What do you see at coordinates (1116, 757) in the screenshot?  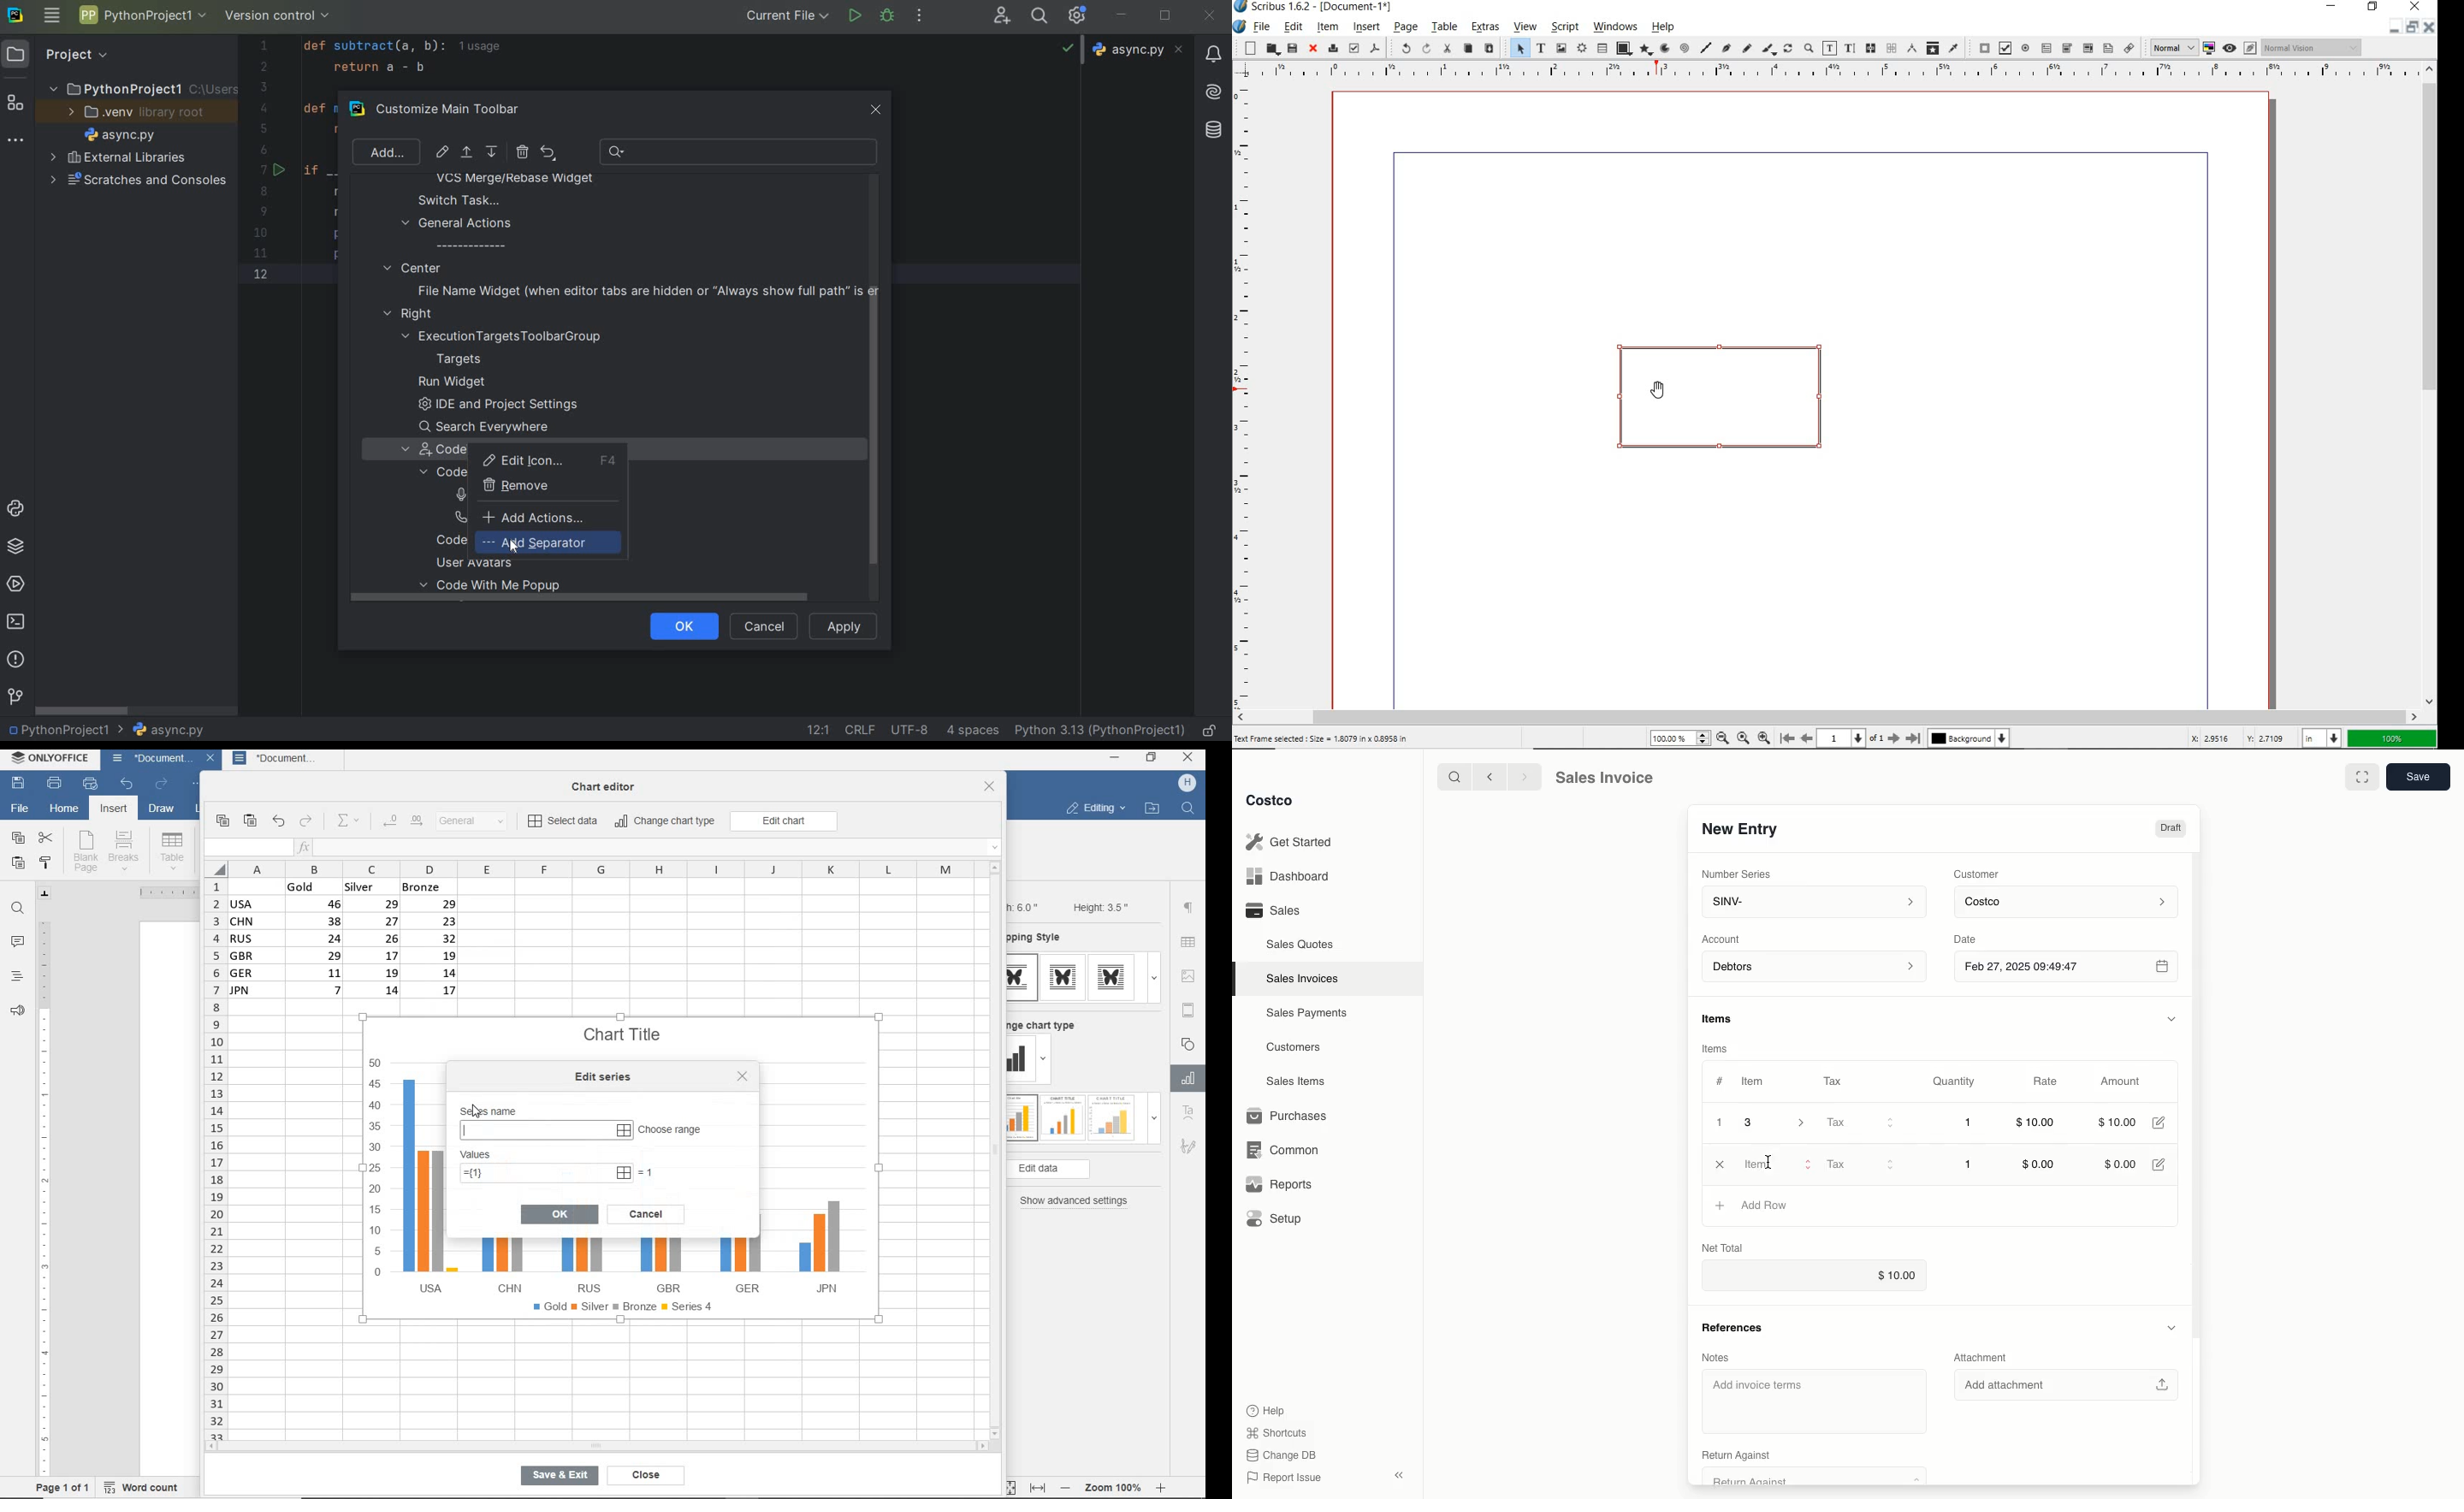 I see `minimize` at bounding box center [1116, 757].